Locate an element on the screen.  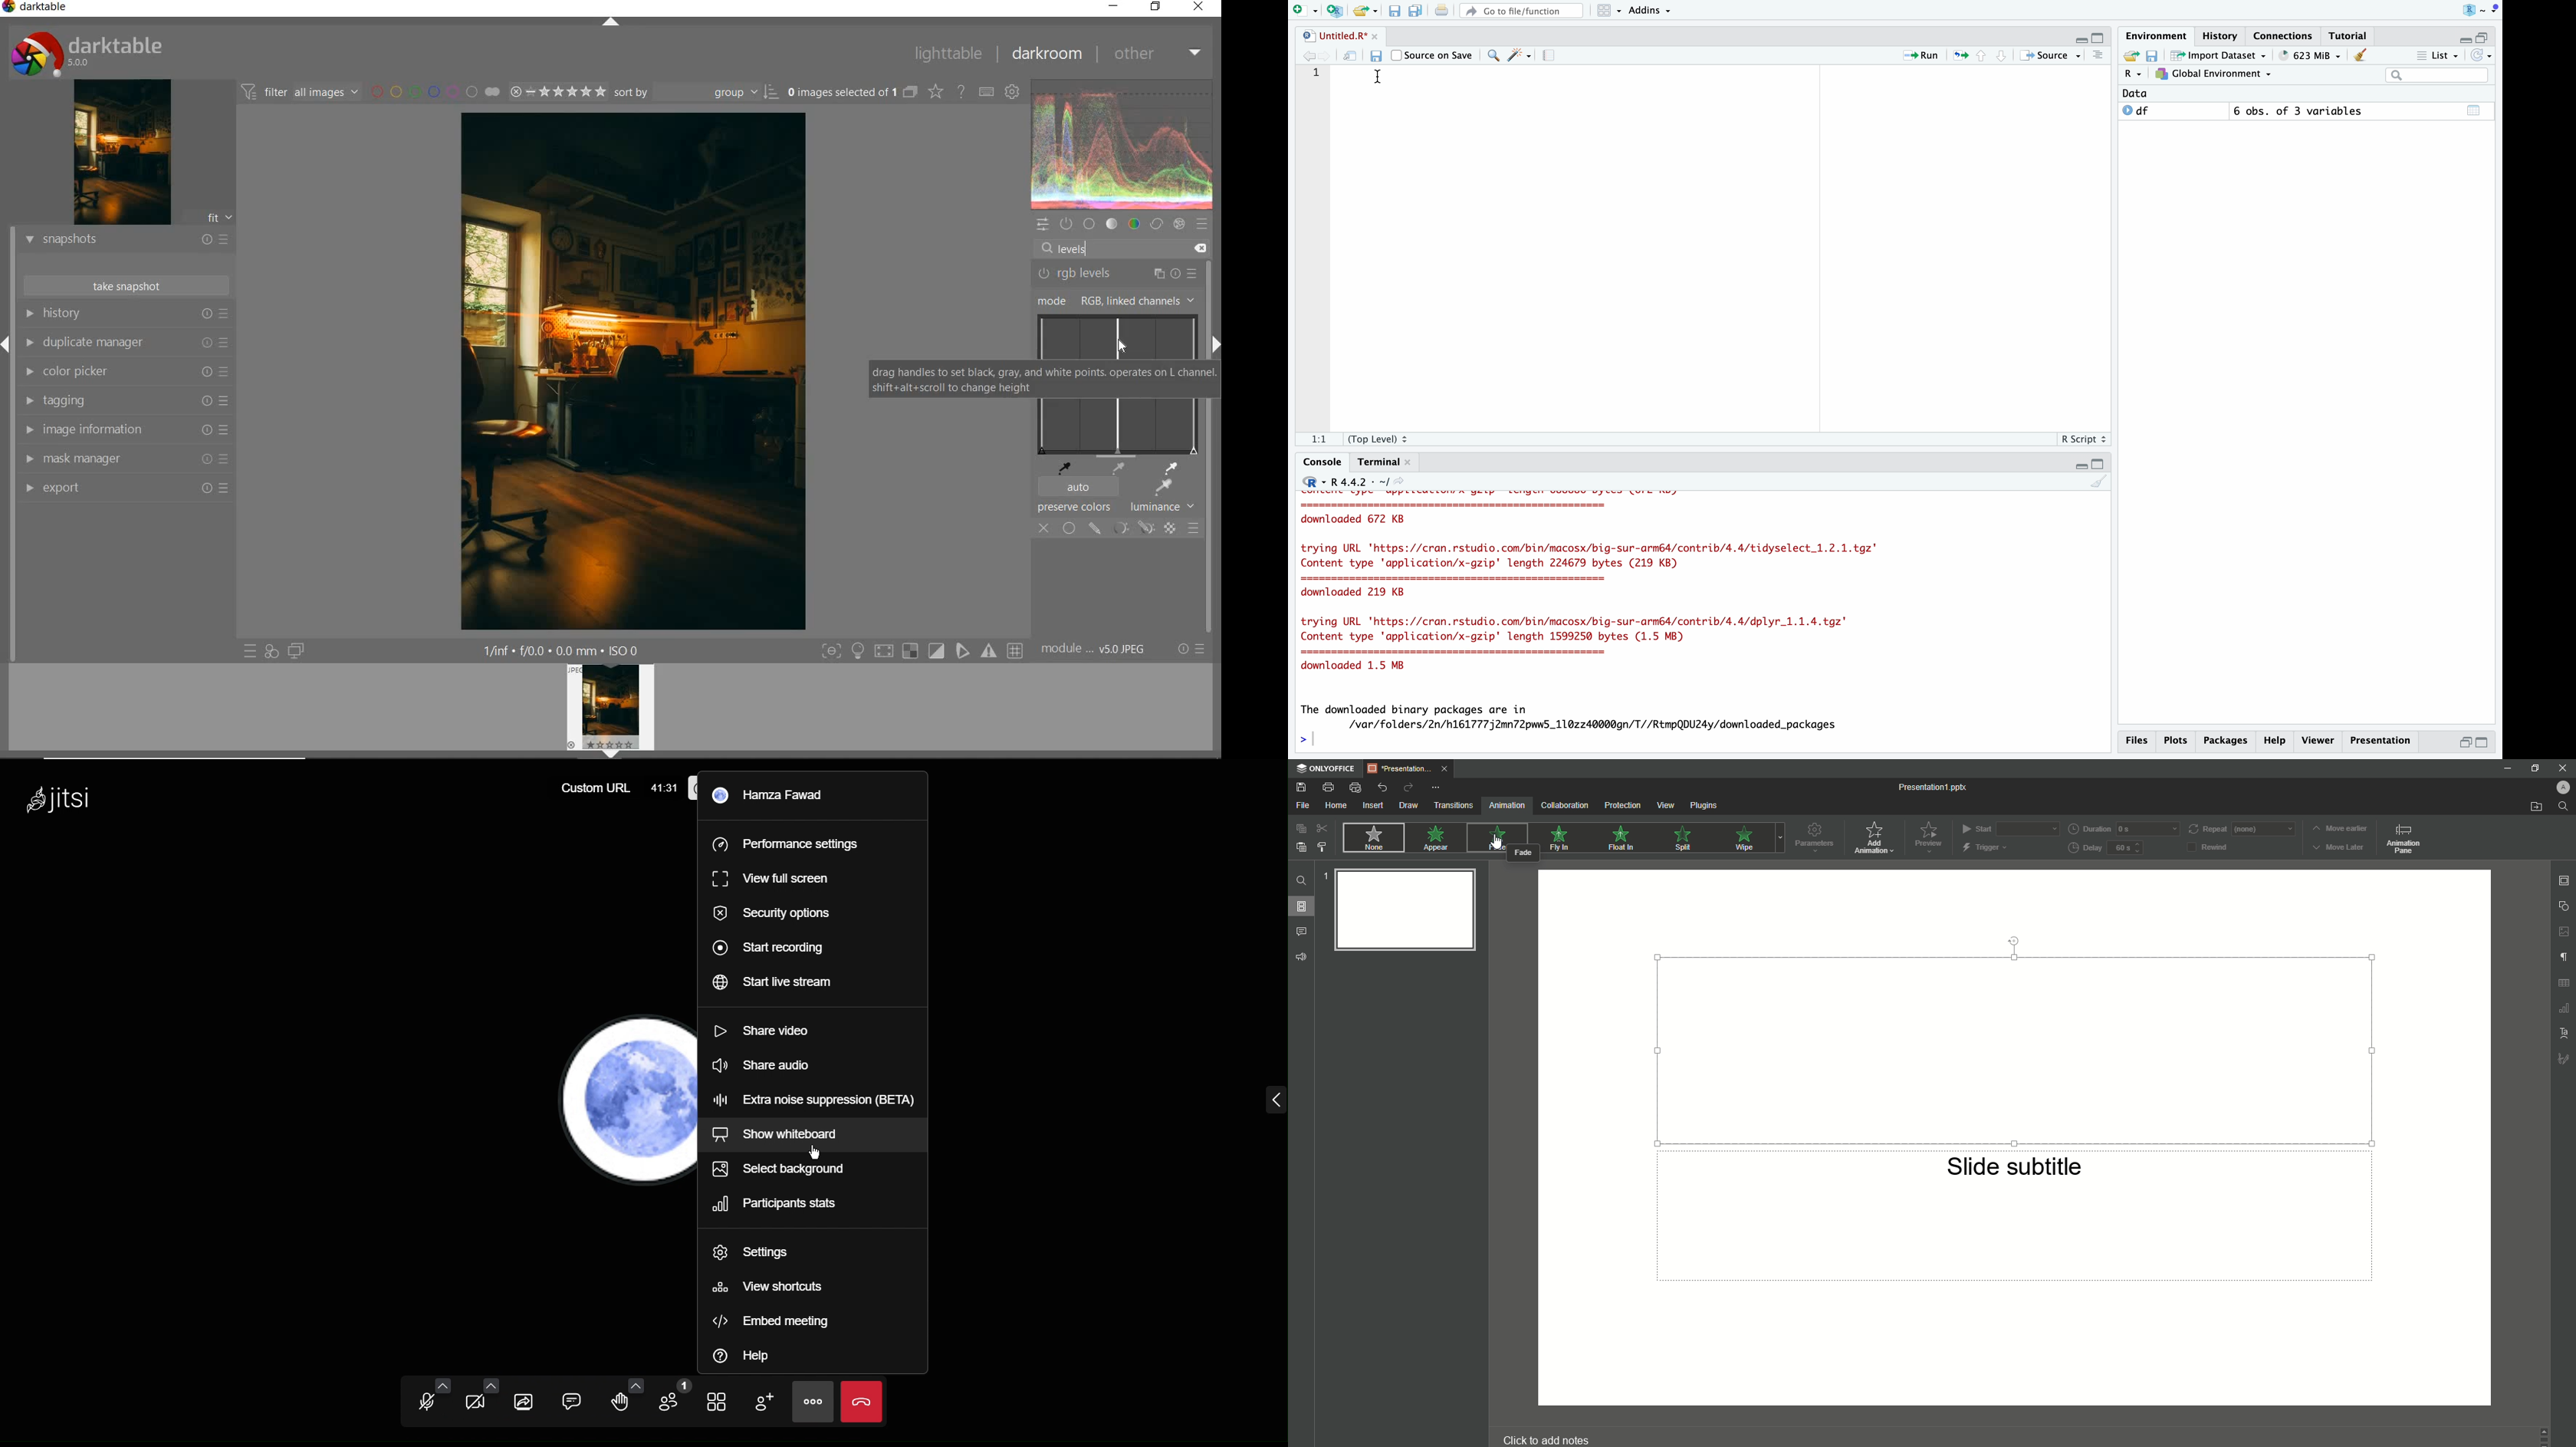
Tutorial is located at coordinates (2345, 36).